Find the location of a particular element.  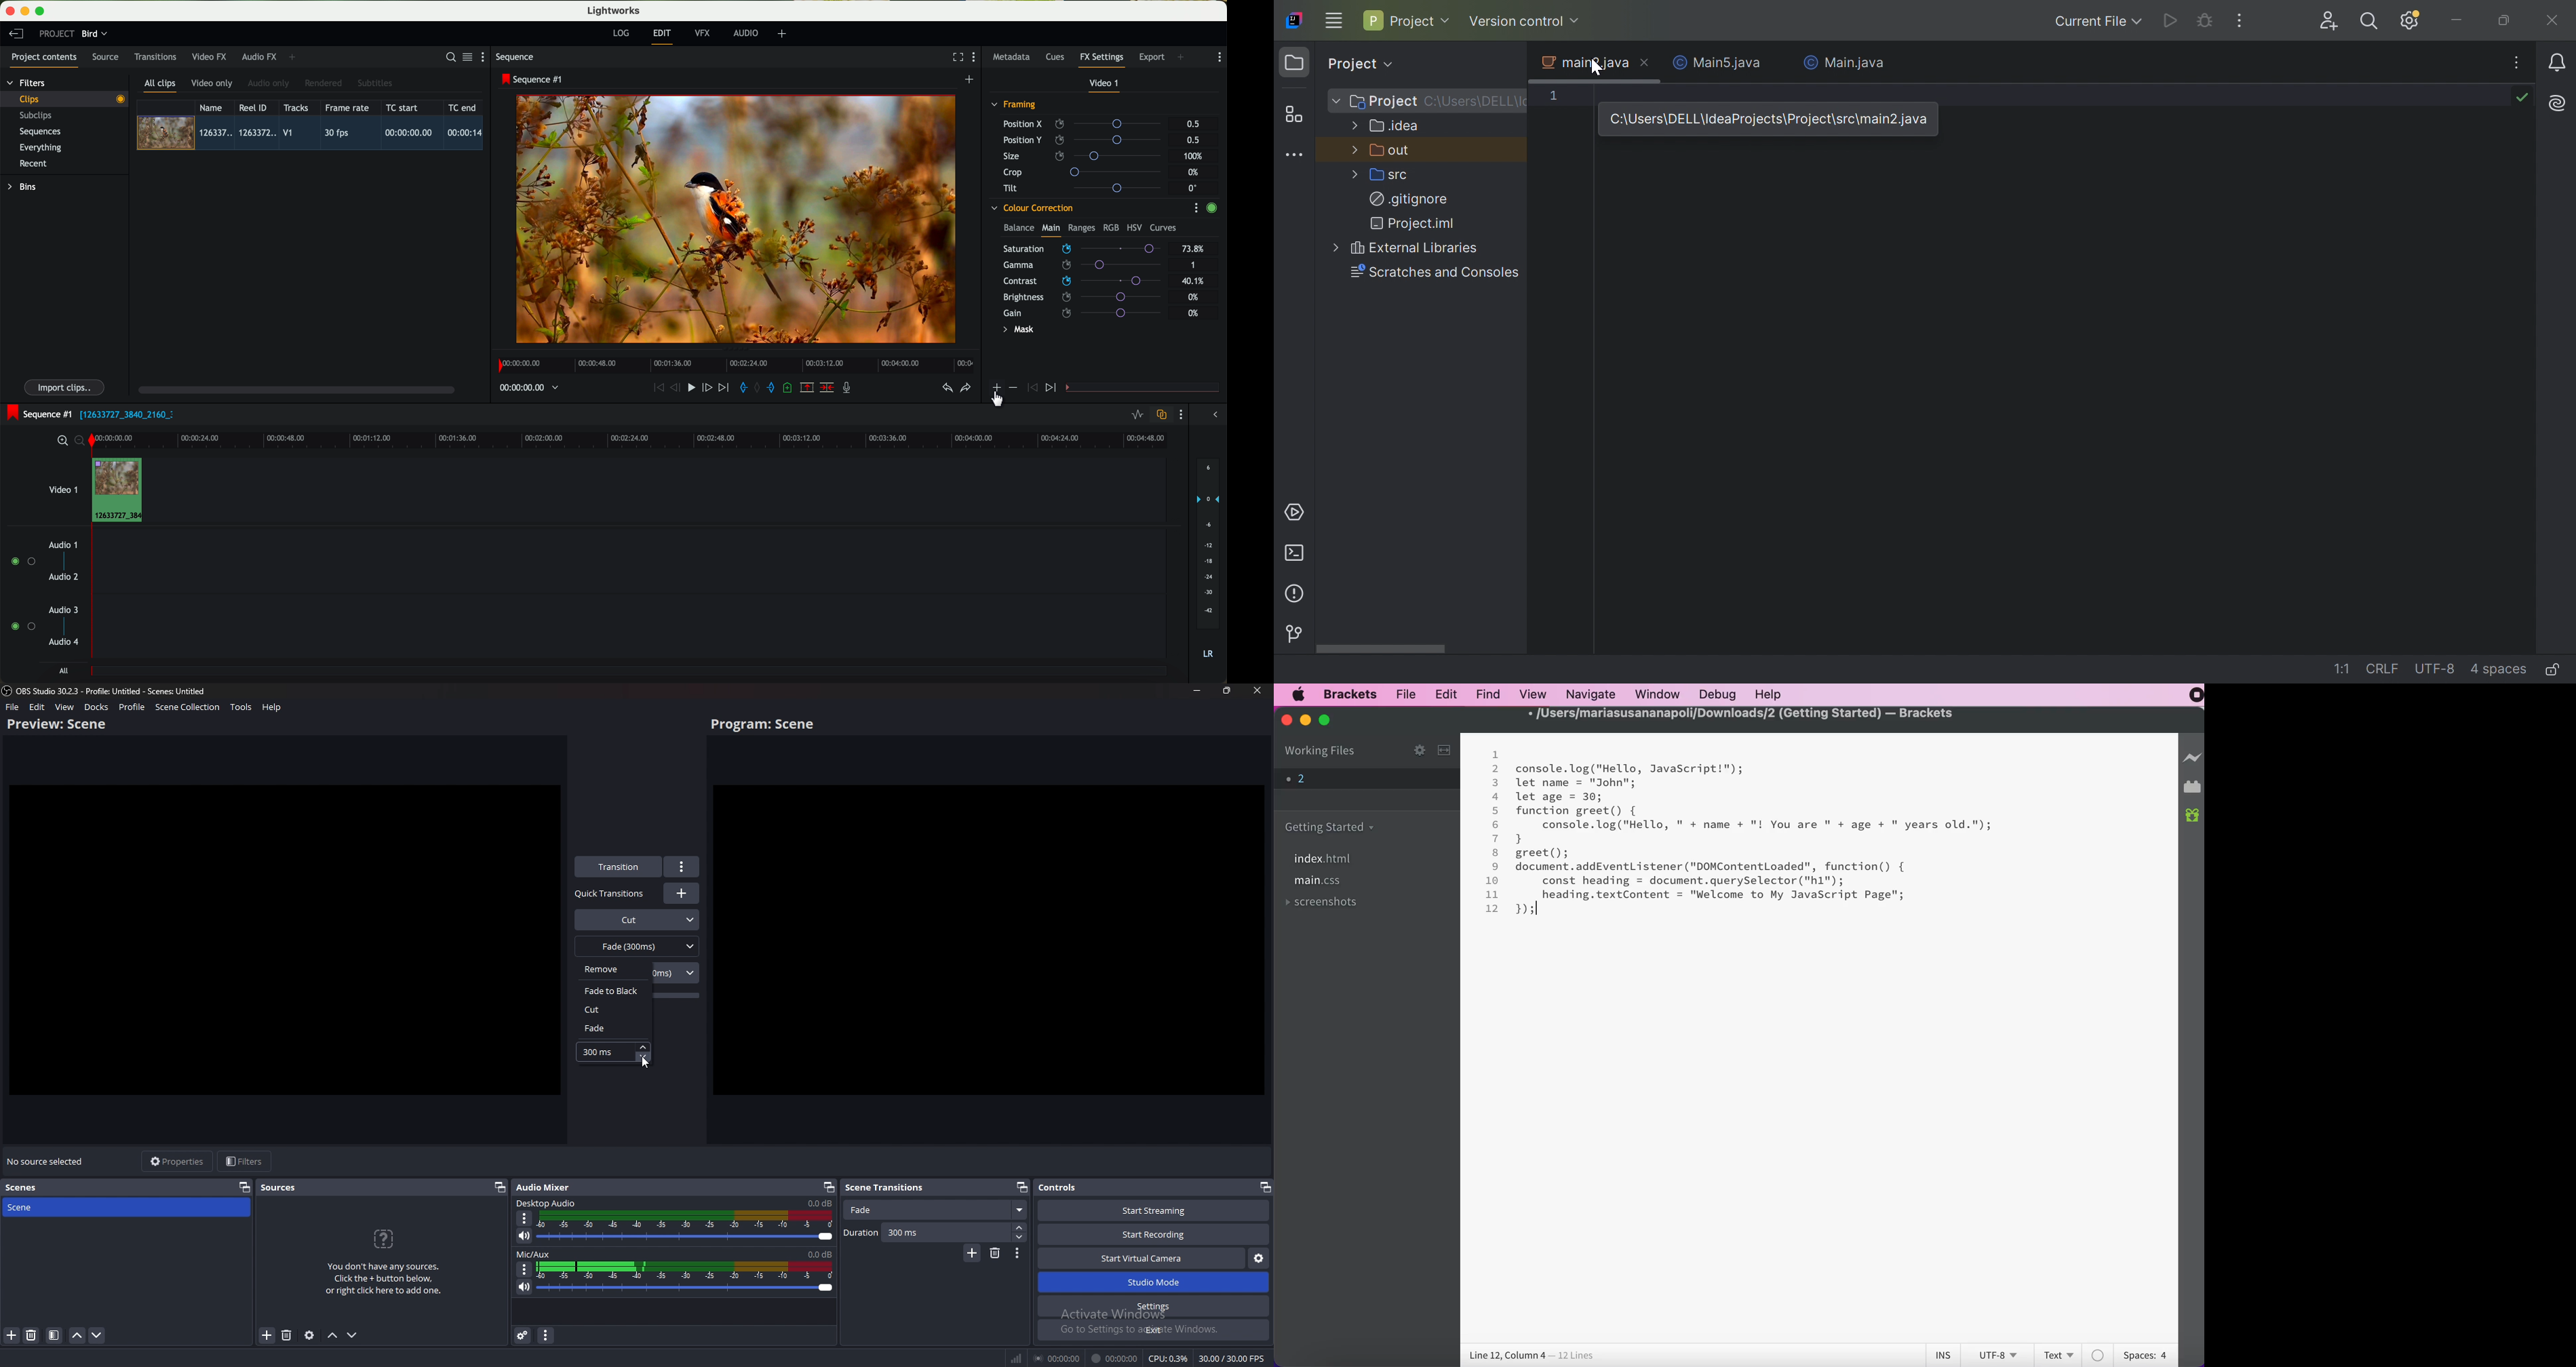

sequence #1 is located at coordinates (533, 79).